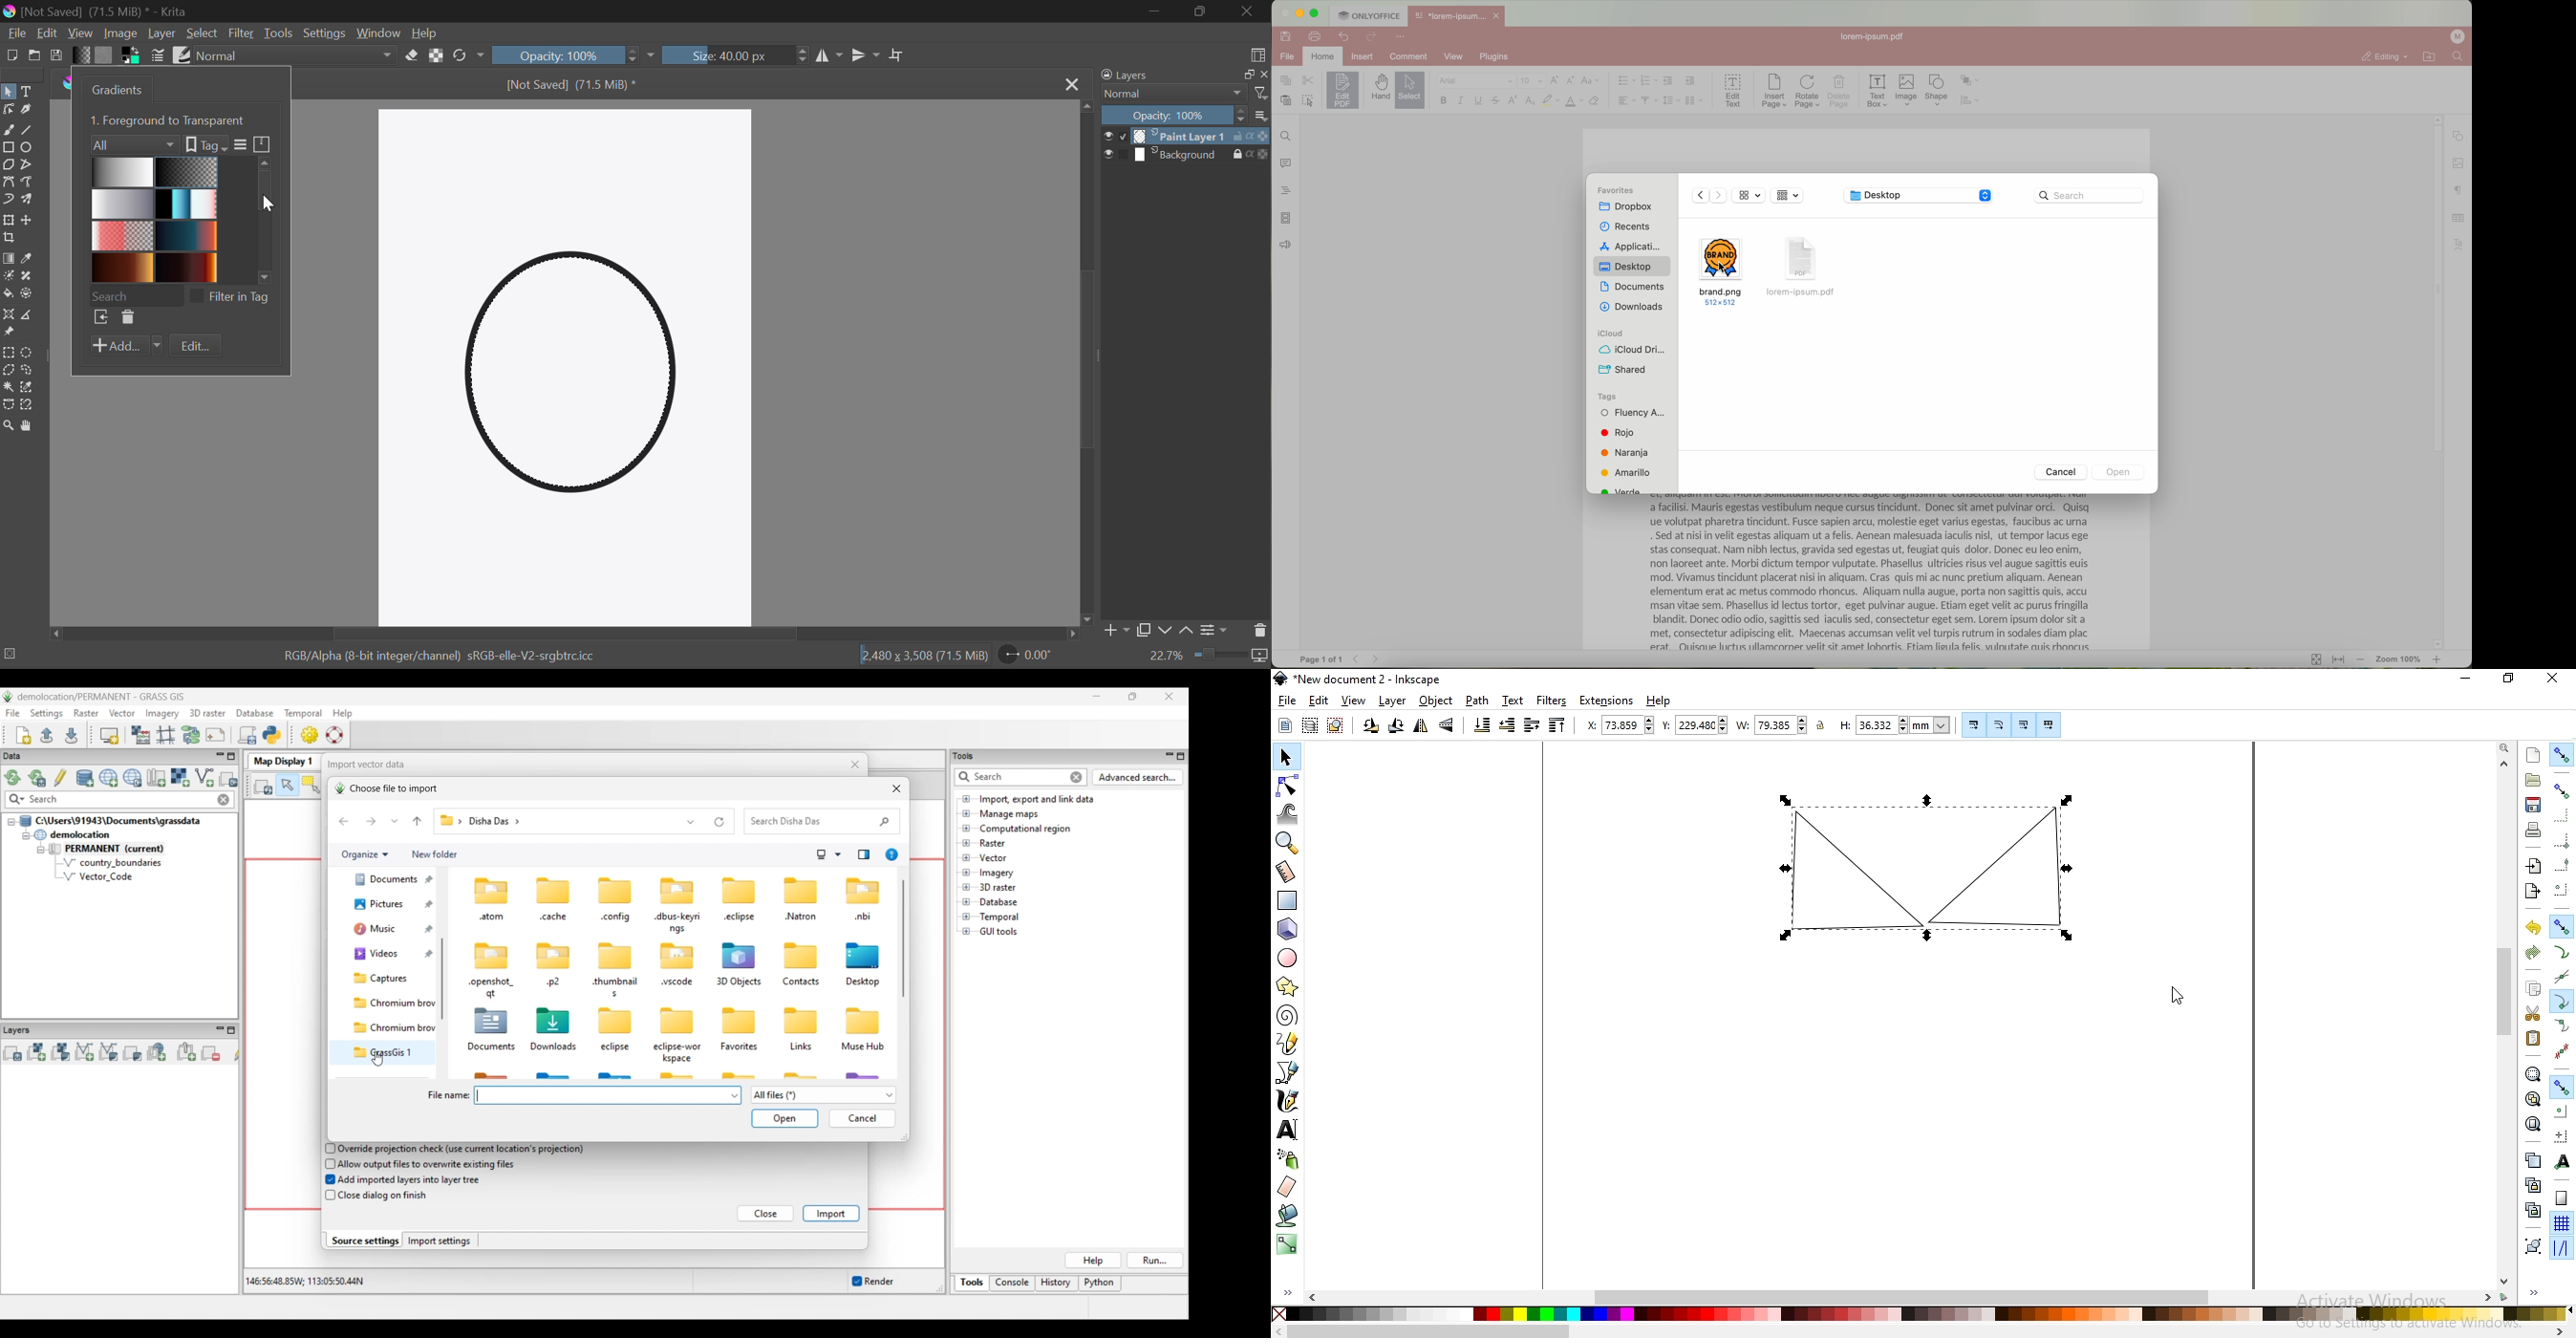  What do you see at coordinates (1181, 136) in the screenshot?
I see `layer 1` at bounding box center [1181, 136].